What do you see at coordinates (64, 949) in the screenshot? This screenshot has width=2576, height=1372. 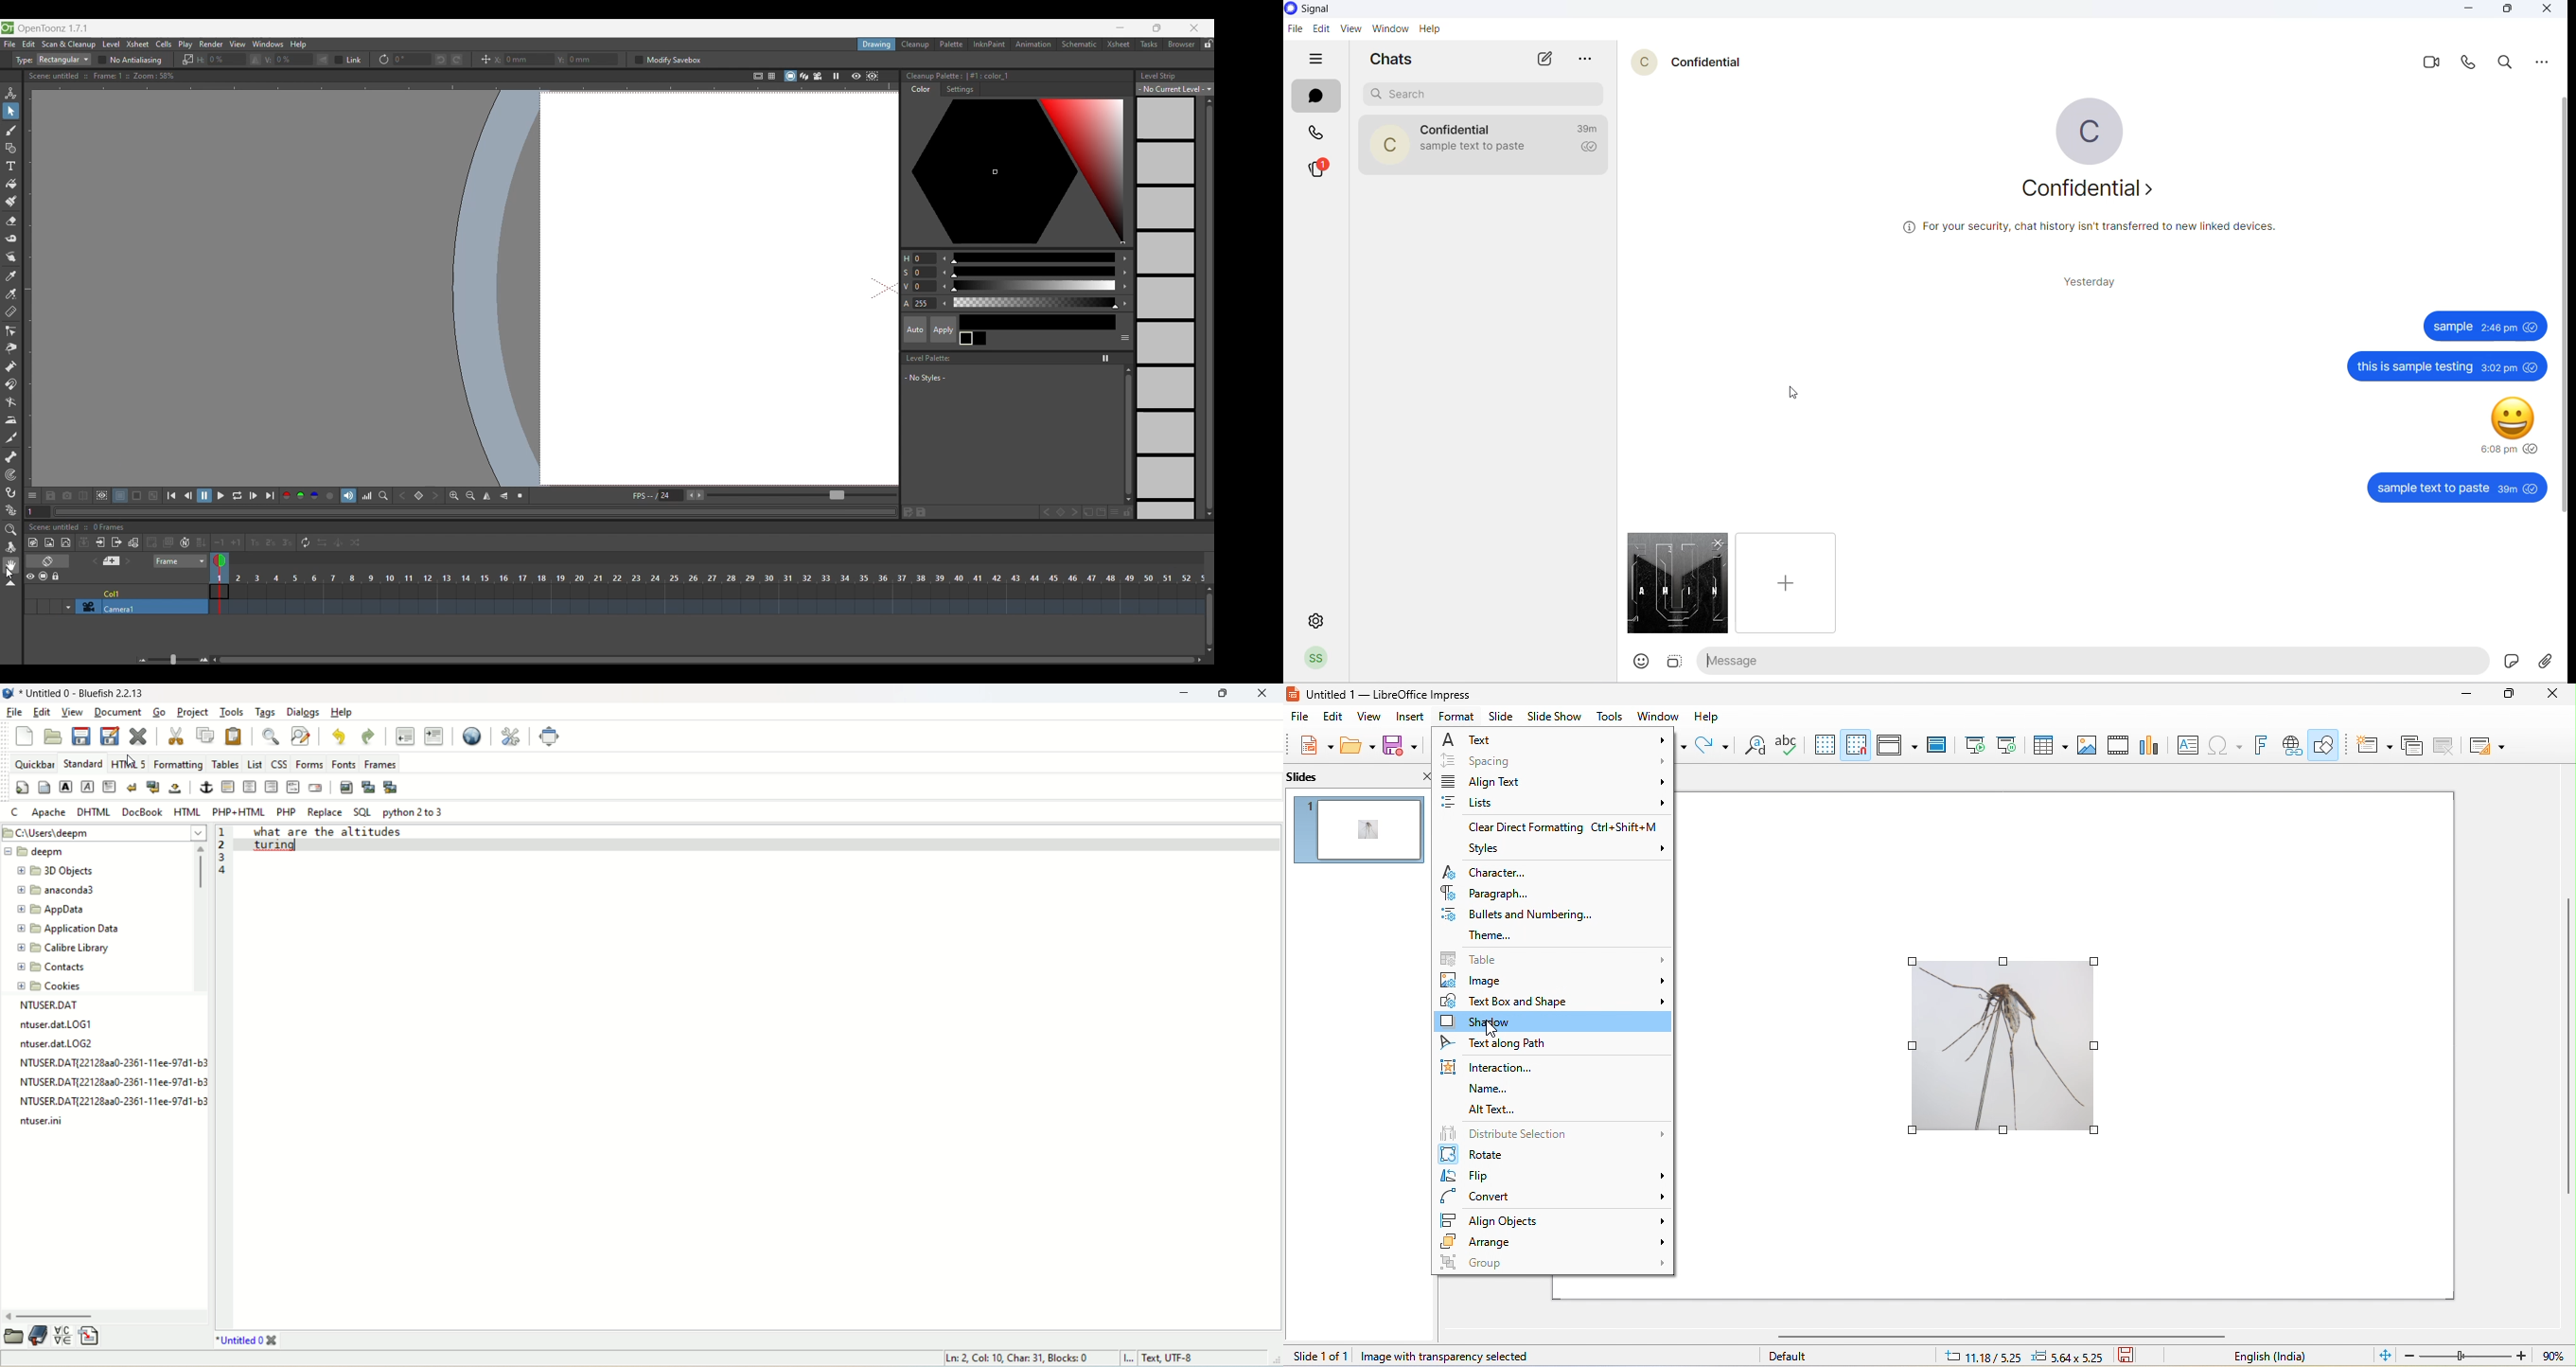 I see `calibre` at bounding box center [64, 949].